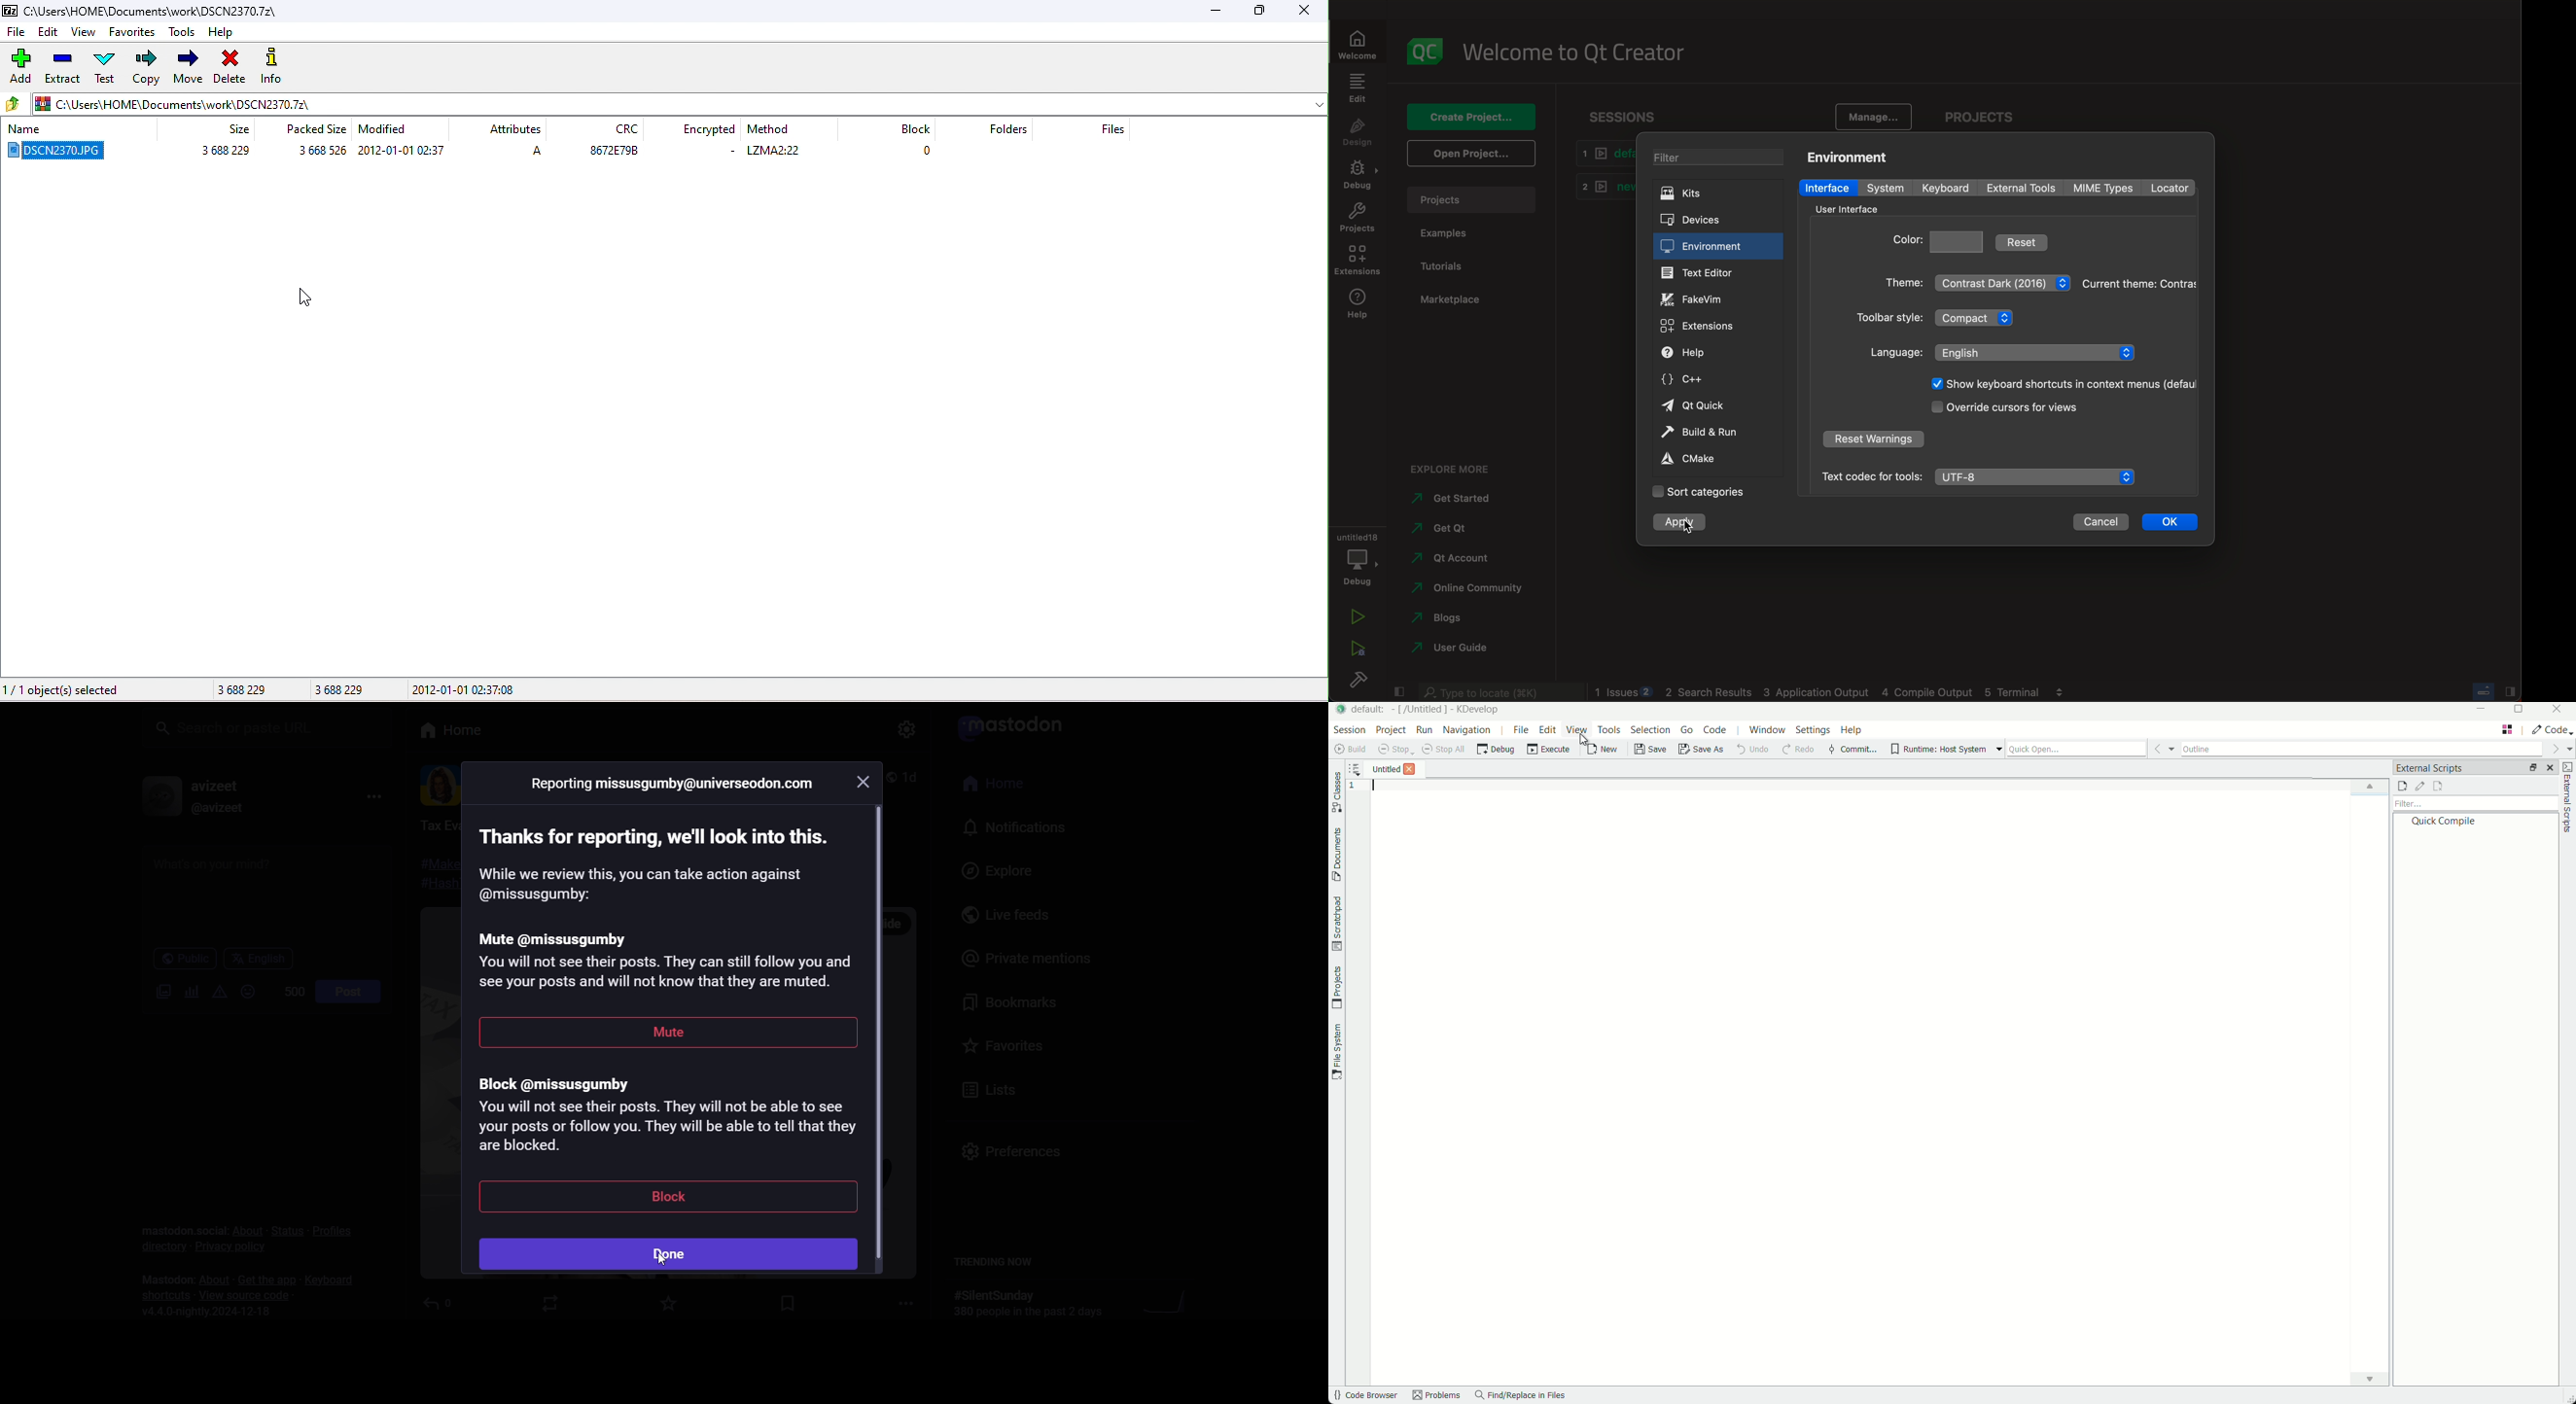 This screenshot has width=2576, height=1428. Describe the element at coordinates (666, 1037) in the screenshot. I see `mute` at that location.